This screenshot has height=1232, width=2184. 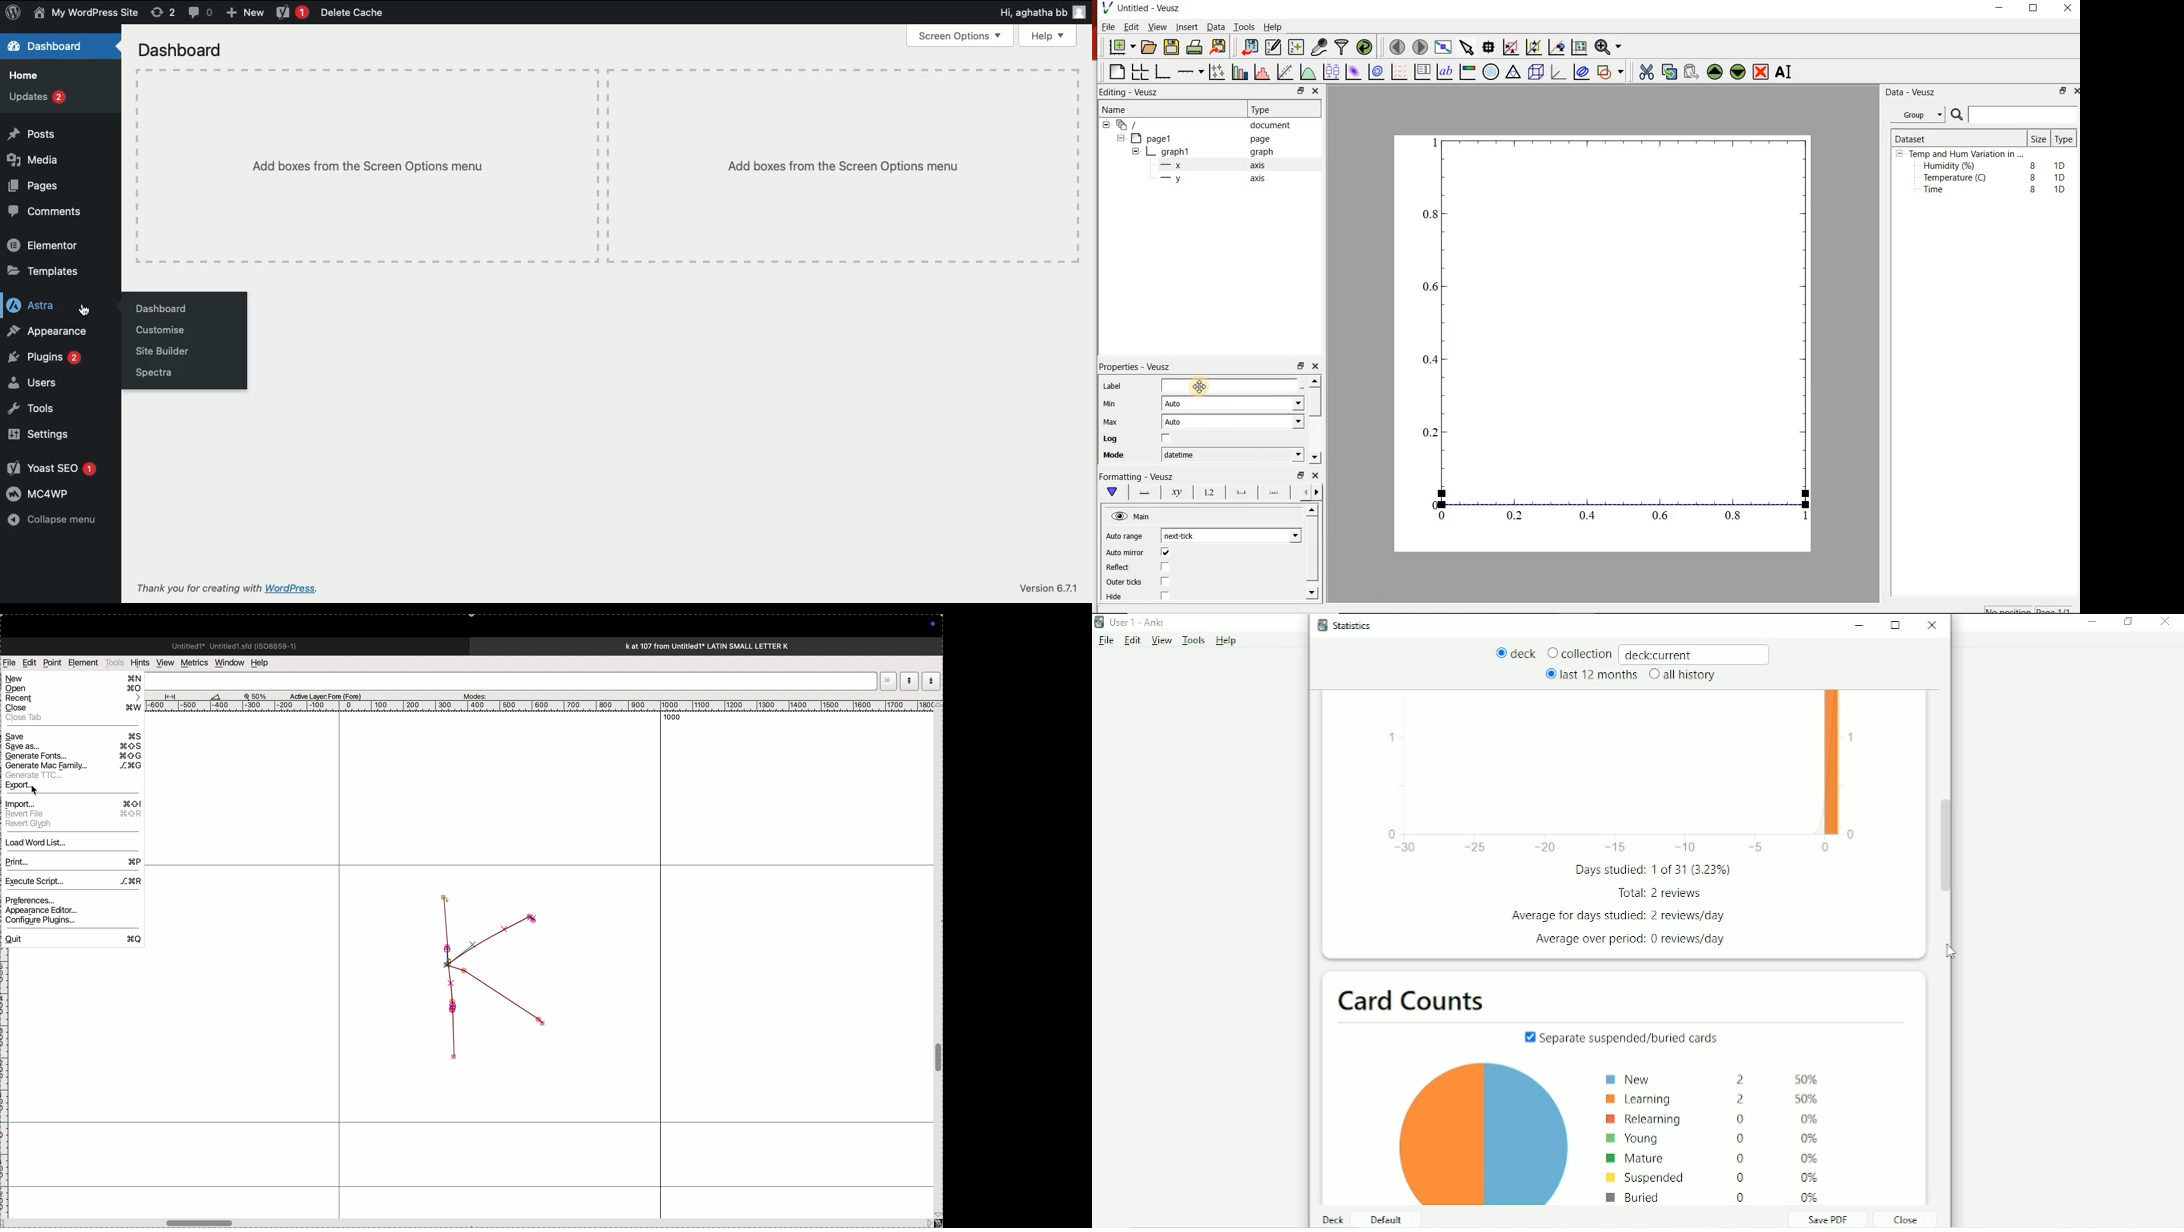 What do you see at coordinates (1416, 999) in the screenshot?
I see `Card Counts` at bounding box center [1416, 999].